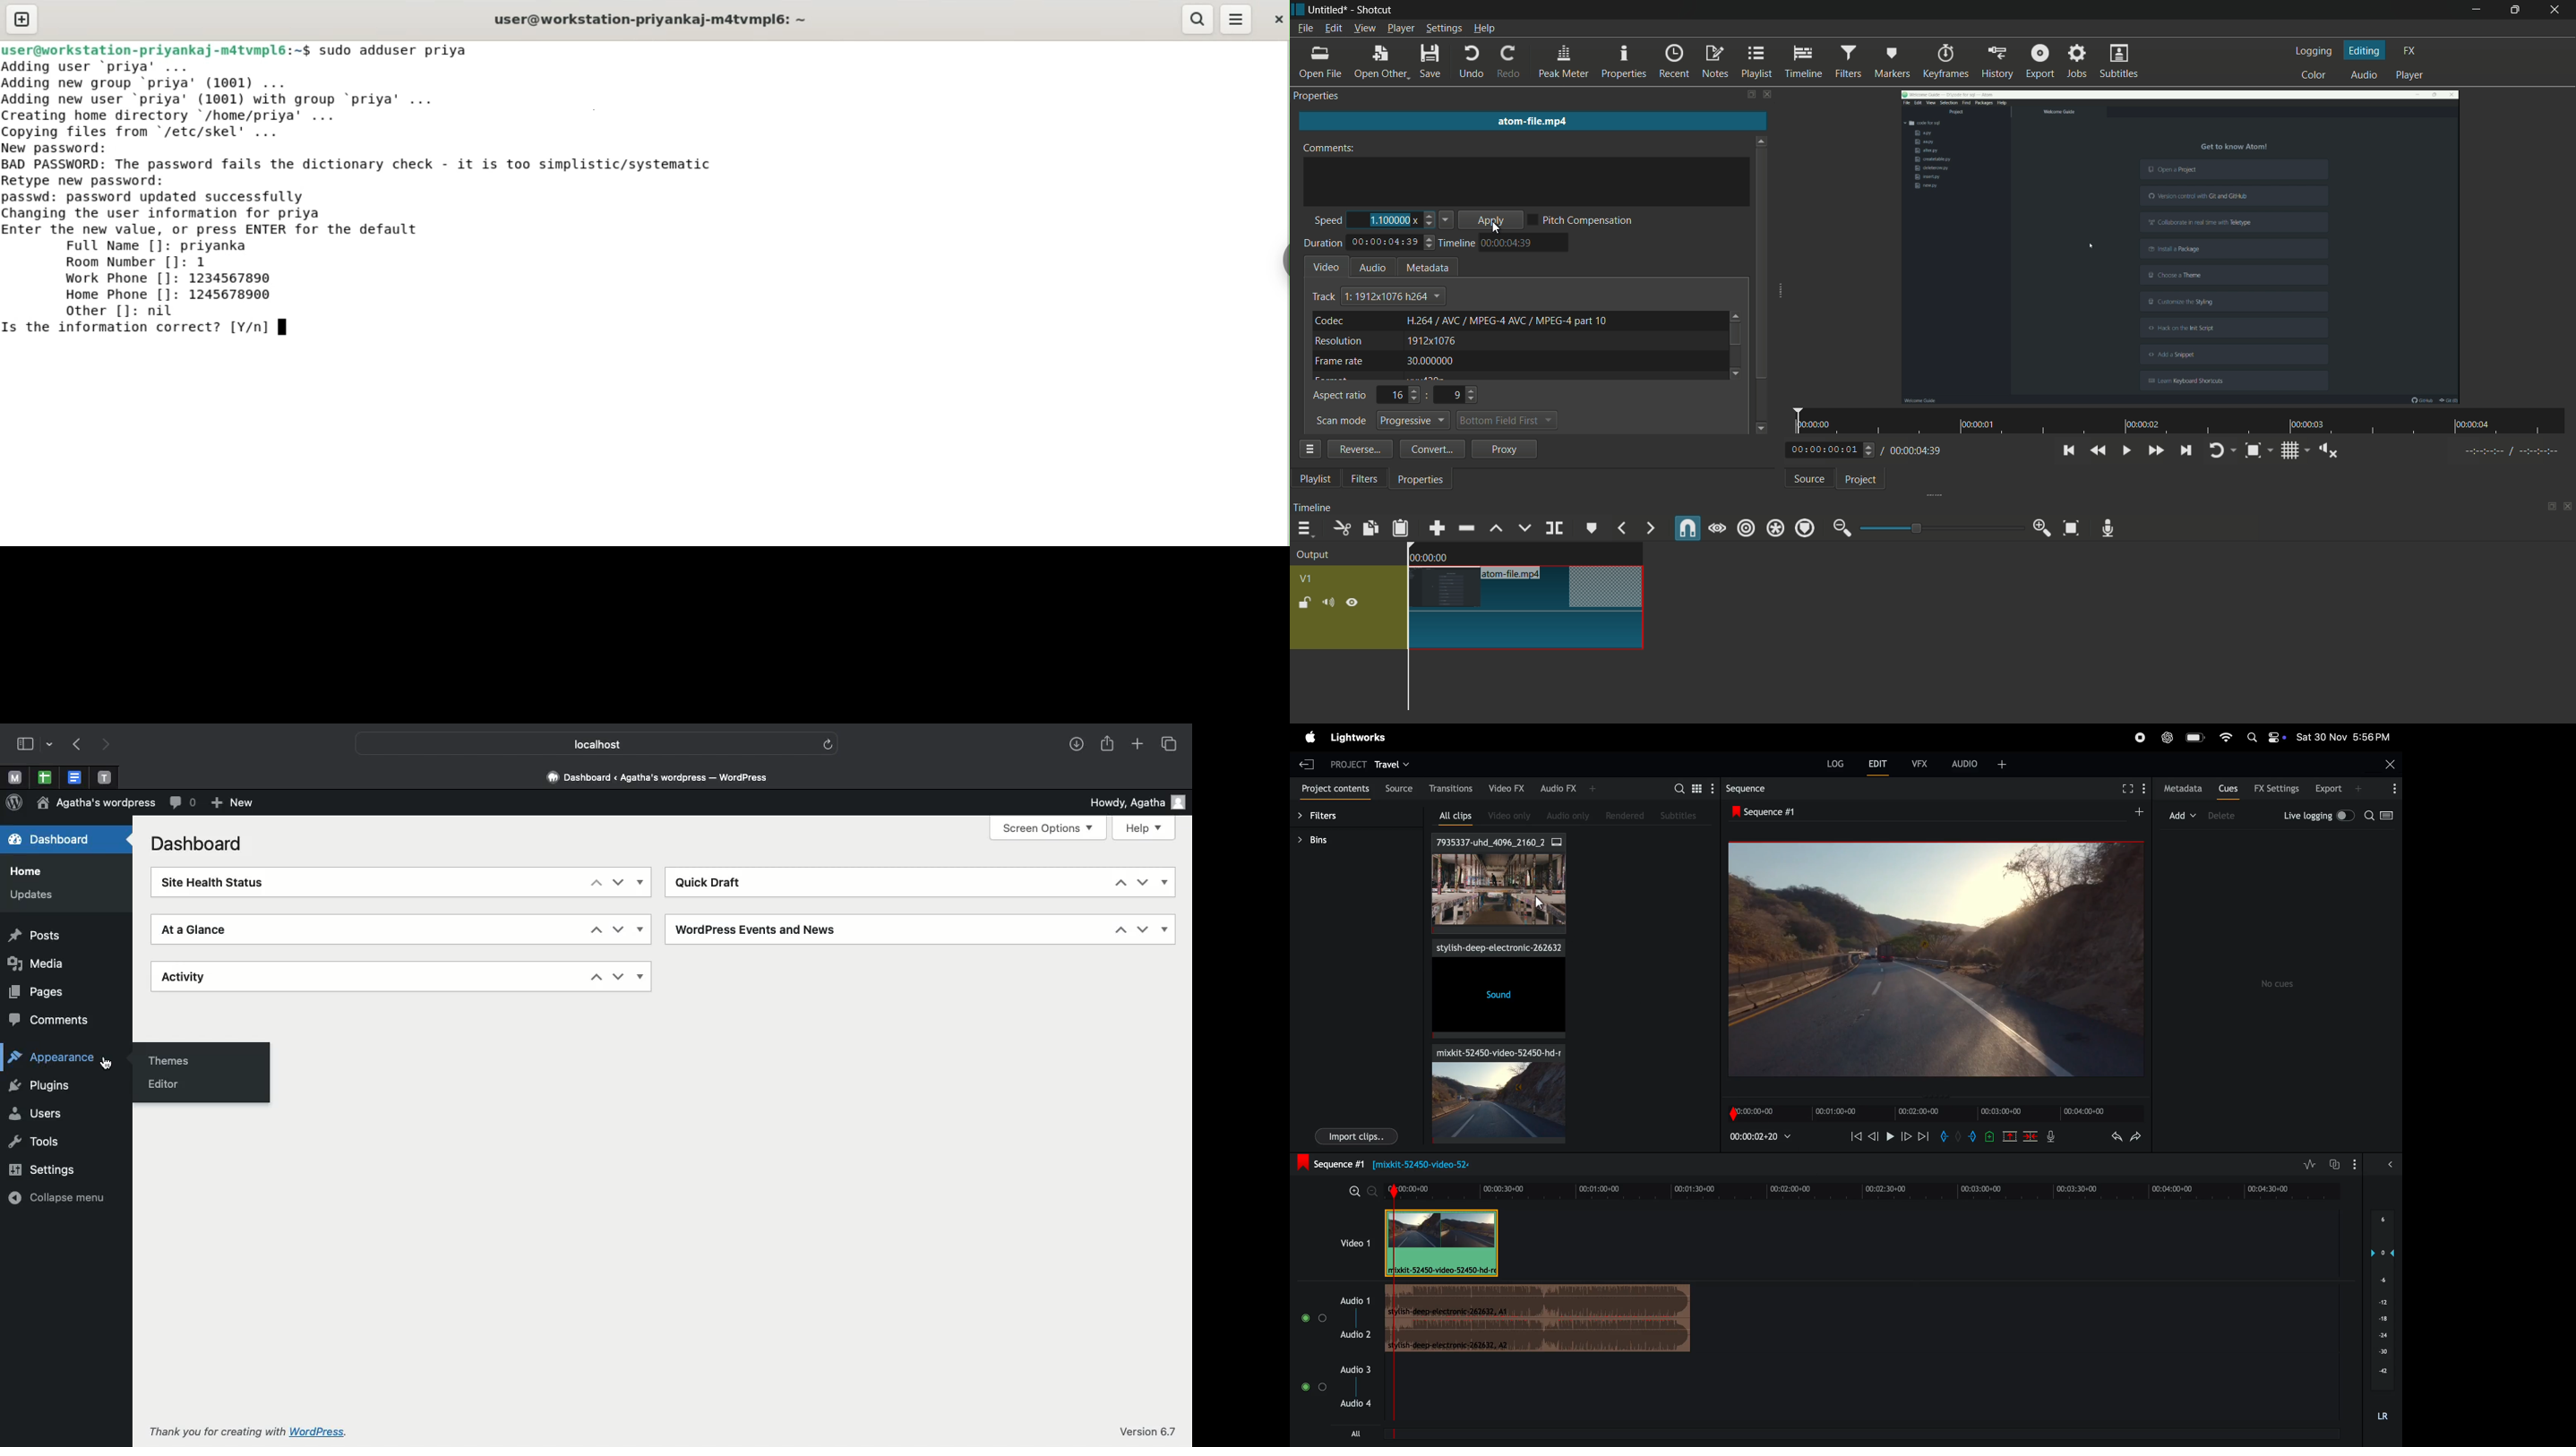 This screenshot has height=1456, width=2576. I want to click on ripple all tracks, so click(1774, 528).